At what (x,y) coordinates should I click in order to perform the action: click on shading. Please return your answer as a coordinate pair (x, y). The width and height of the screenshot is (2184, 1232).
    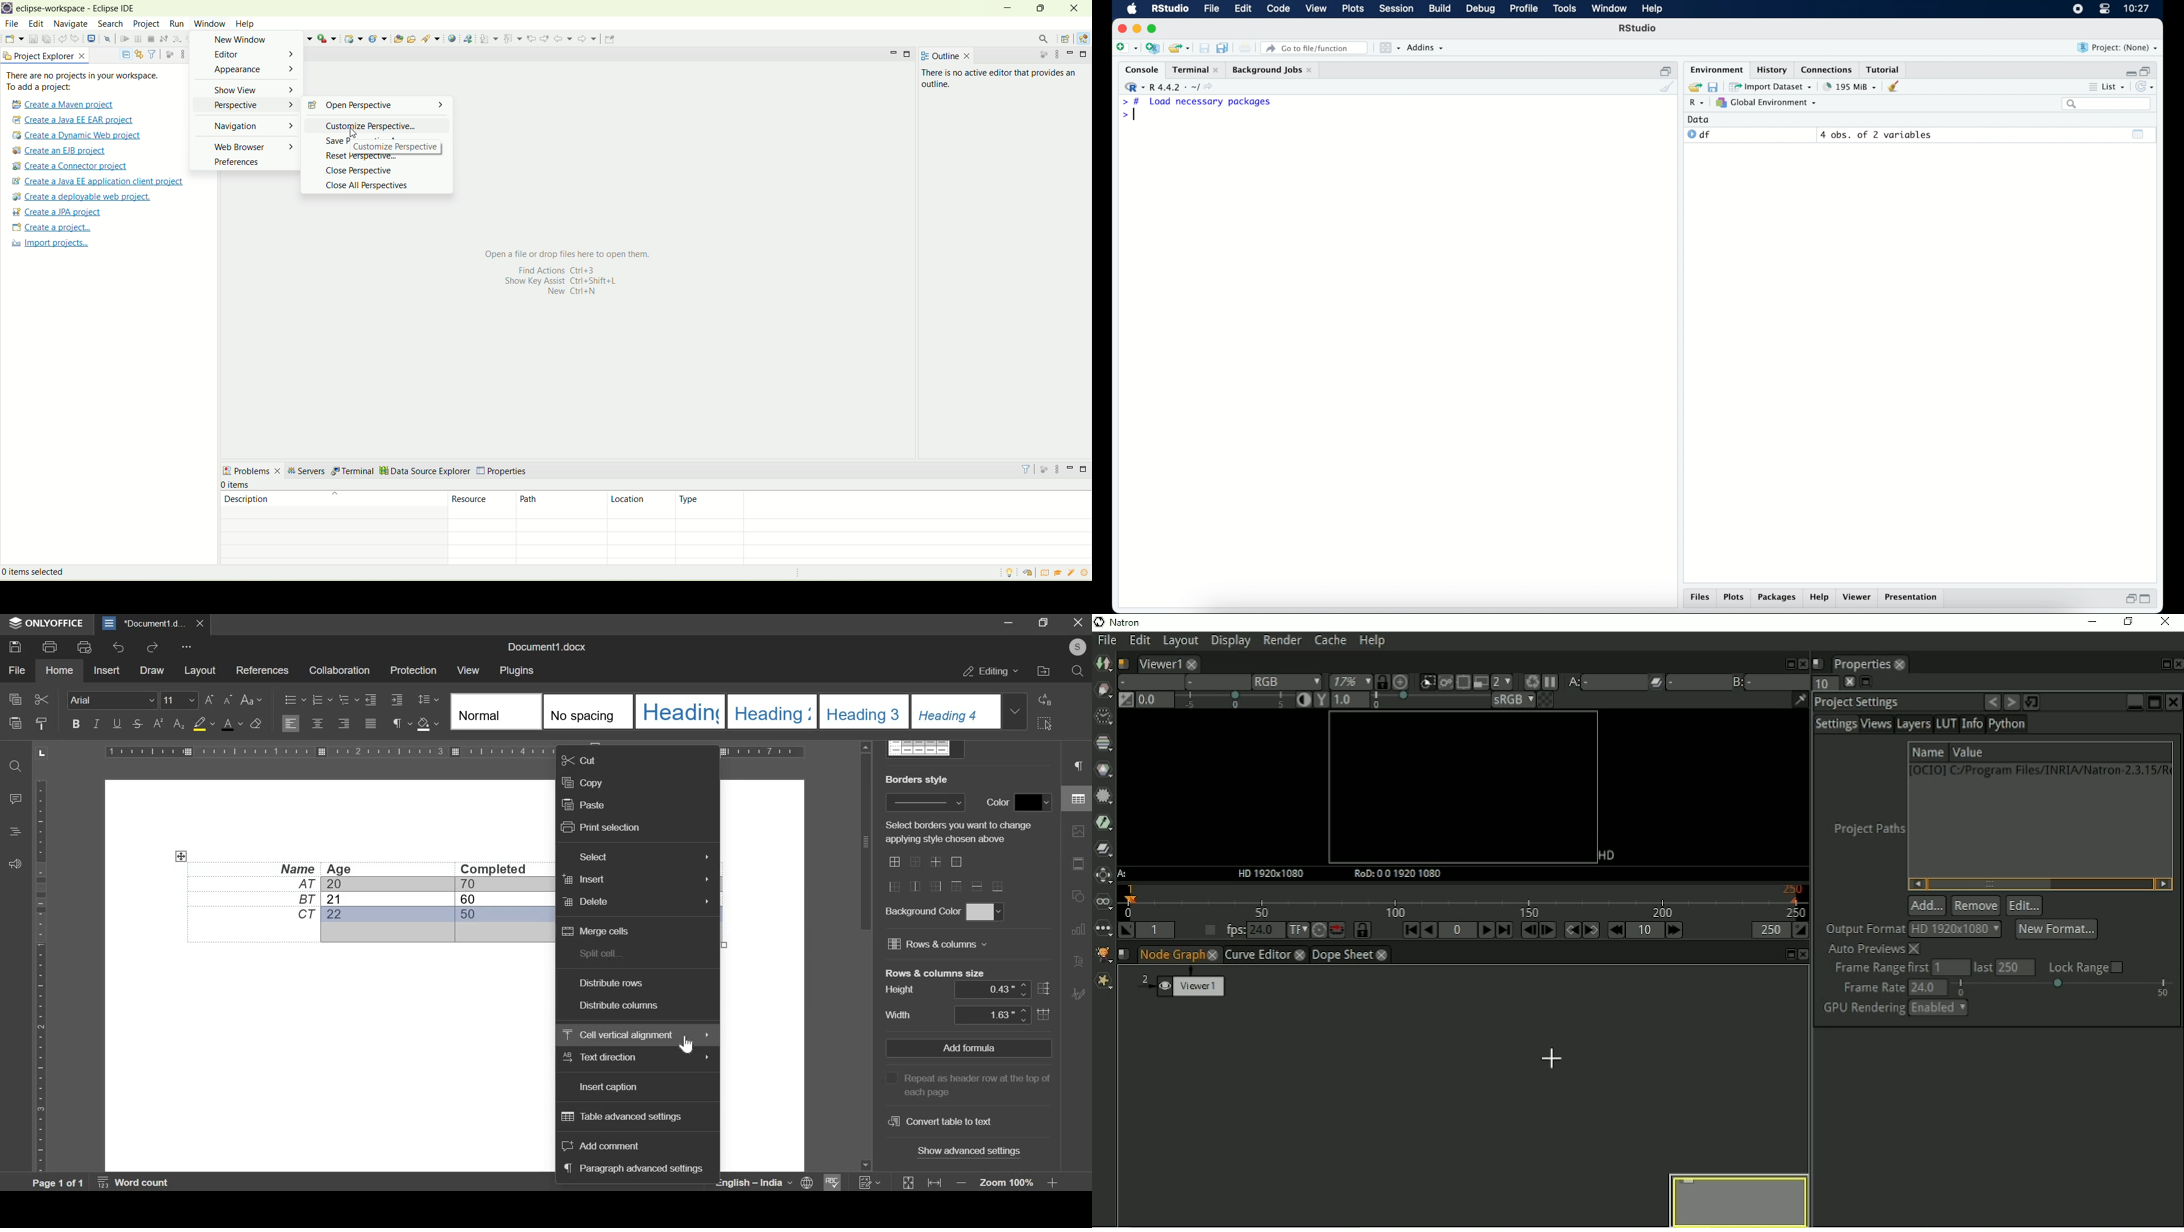
    Looking at the image, I should click on (424, 724).